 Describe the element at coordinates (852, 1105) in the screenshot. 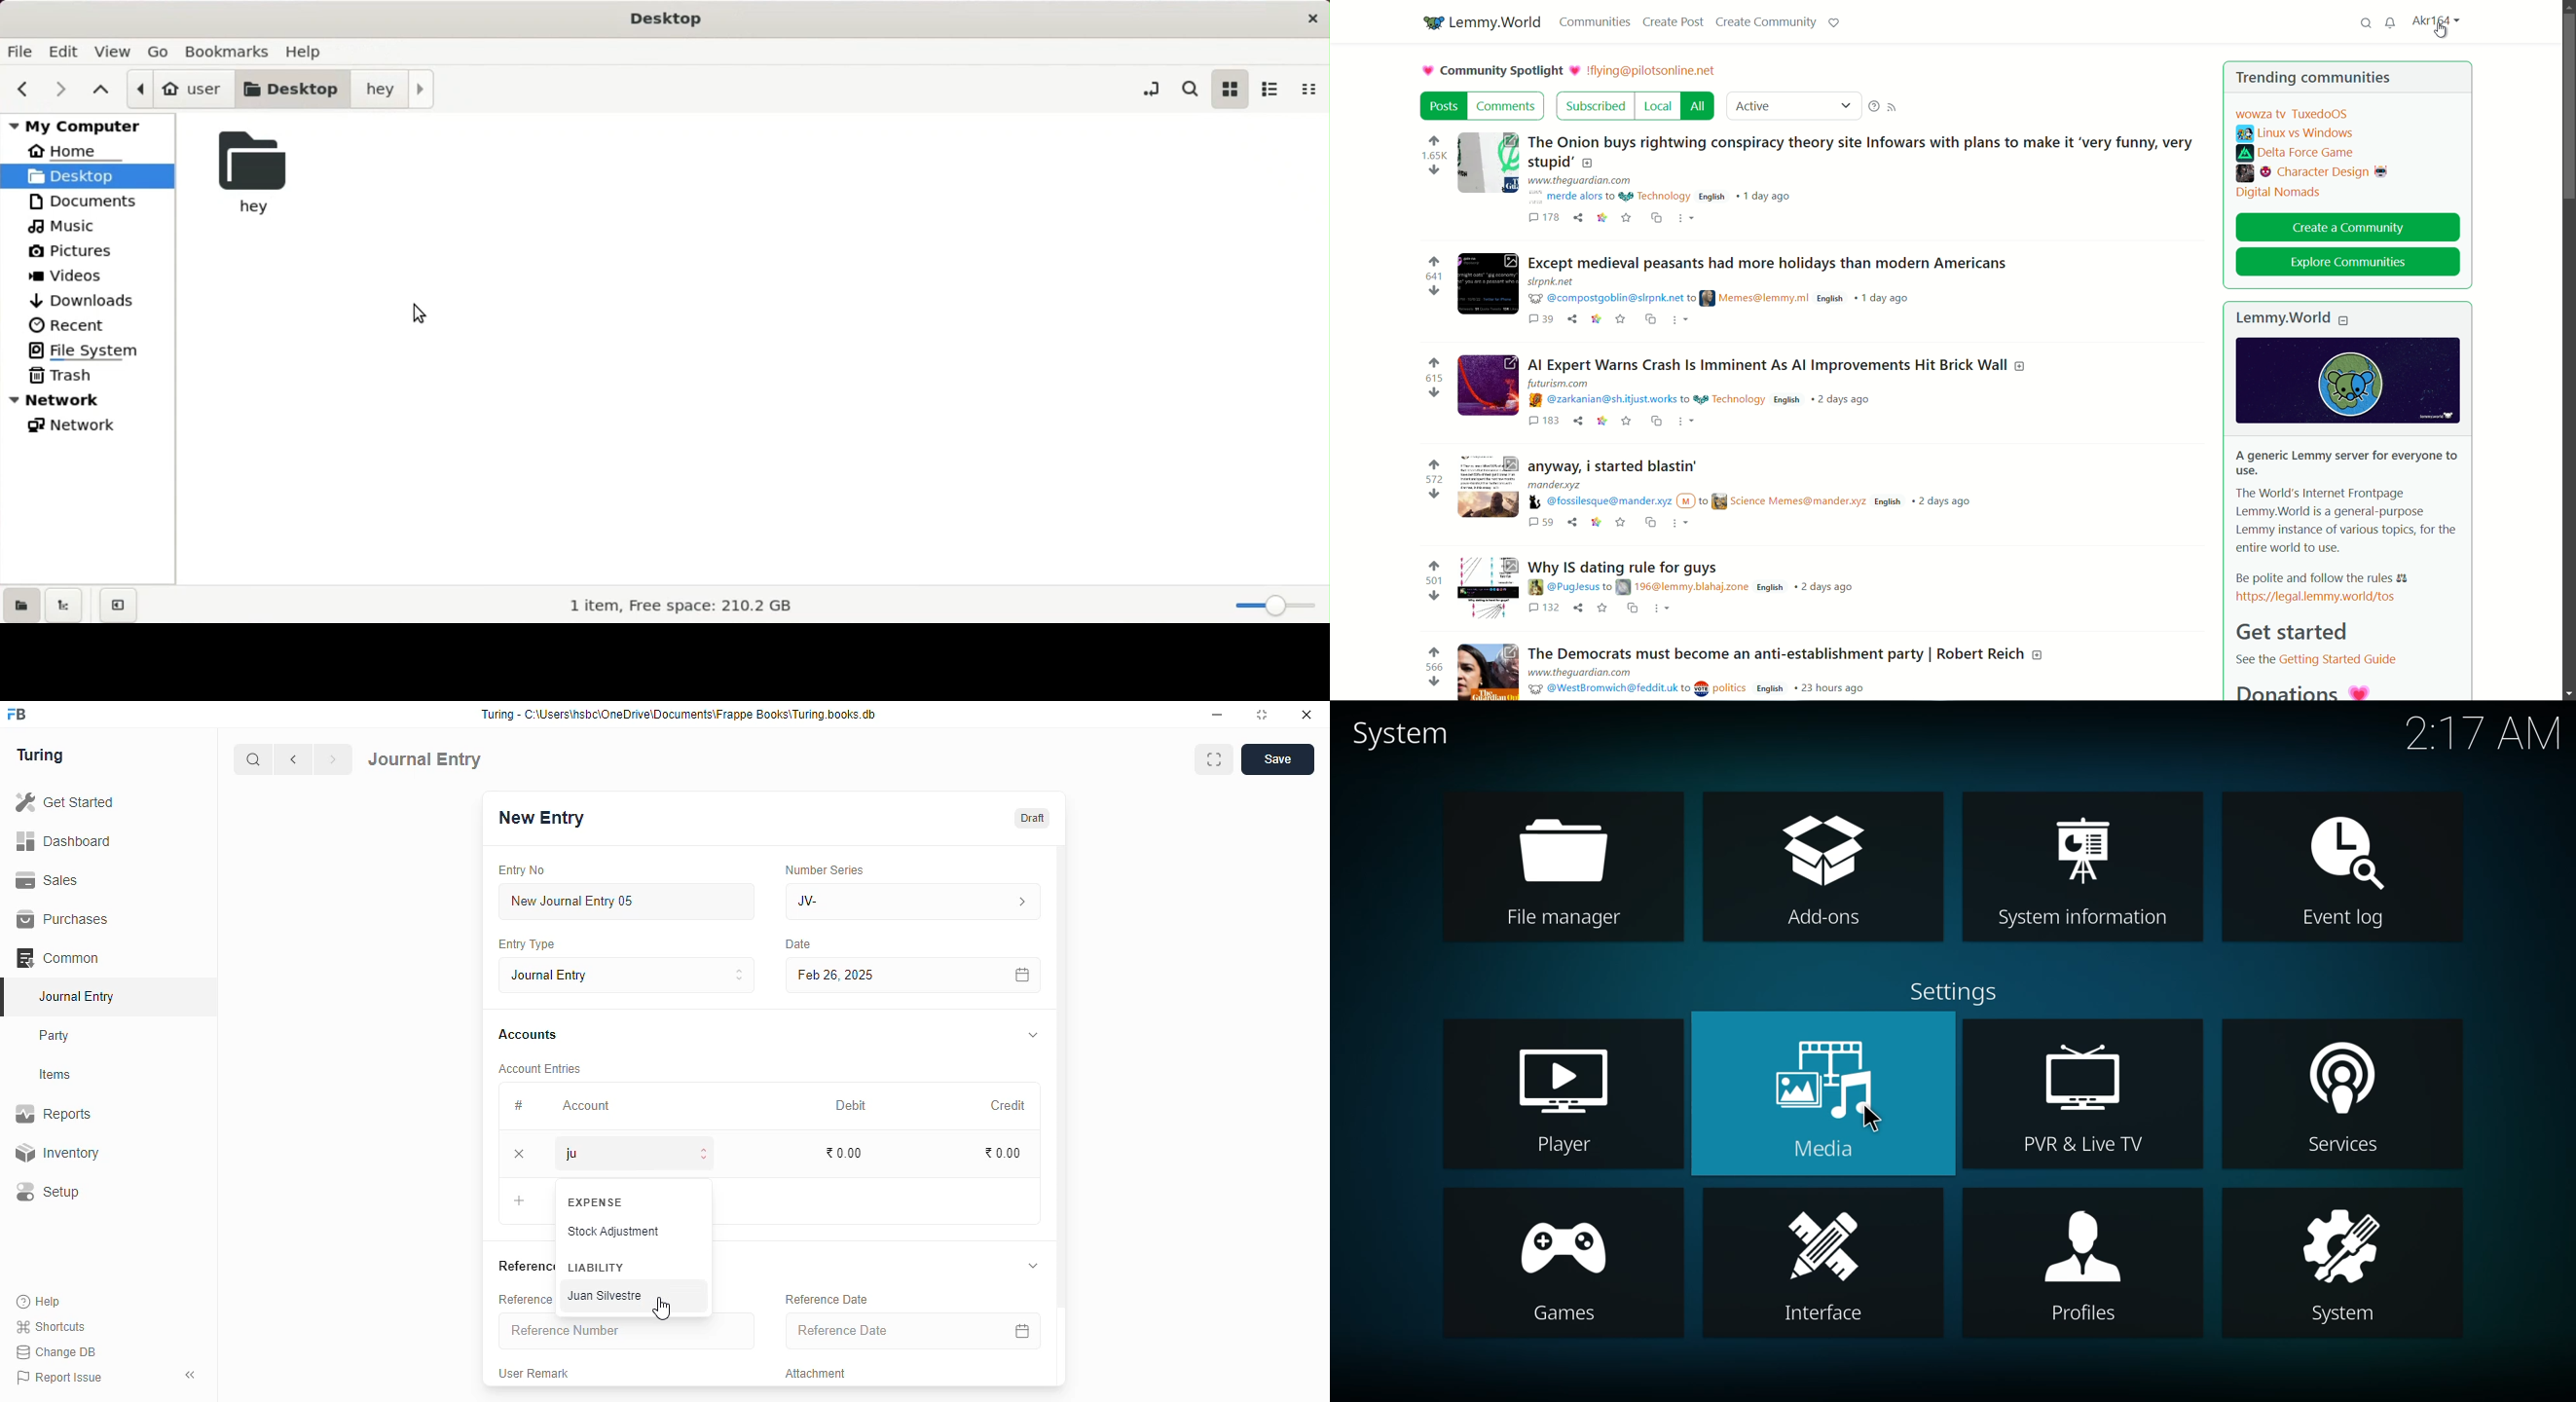

I see `debit` at that location.